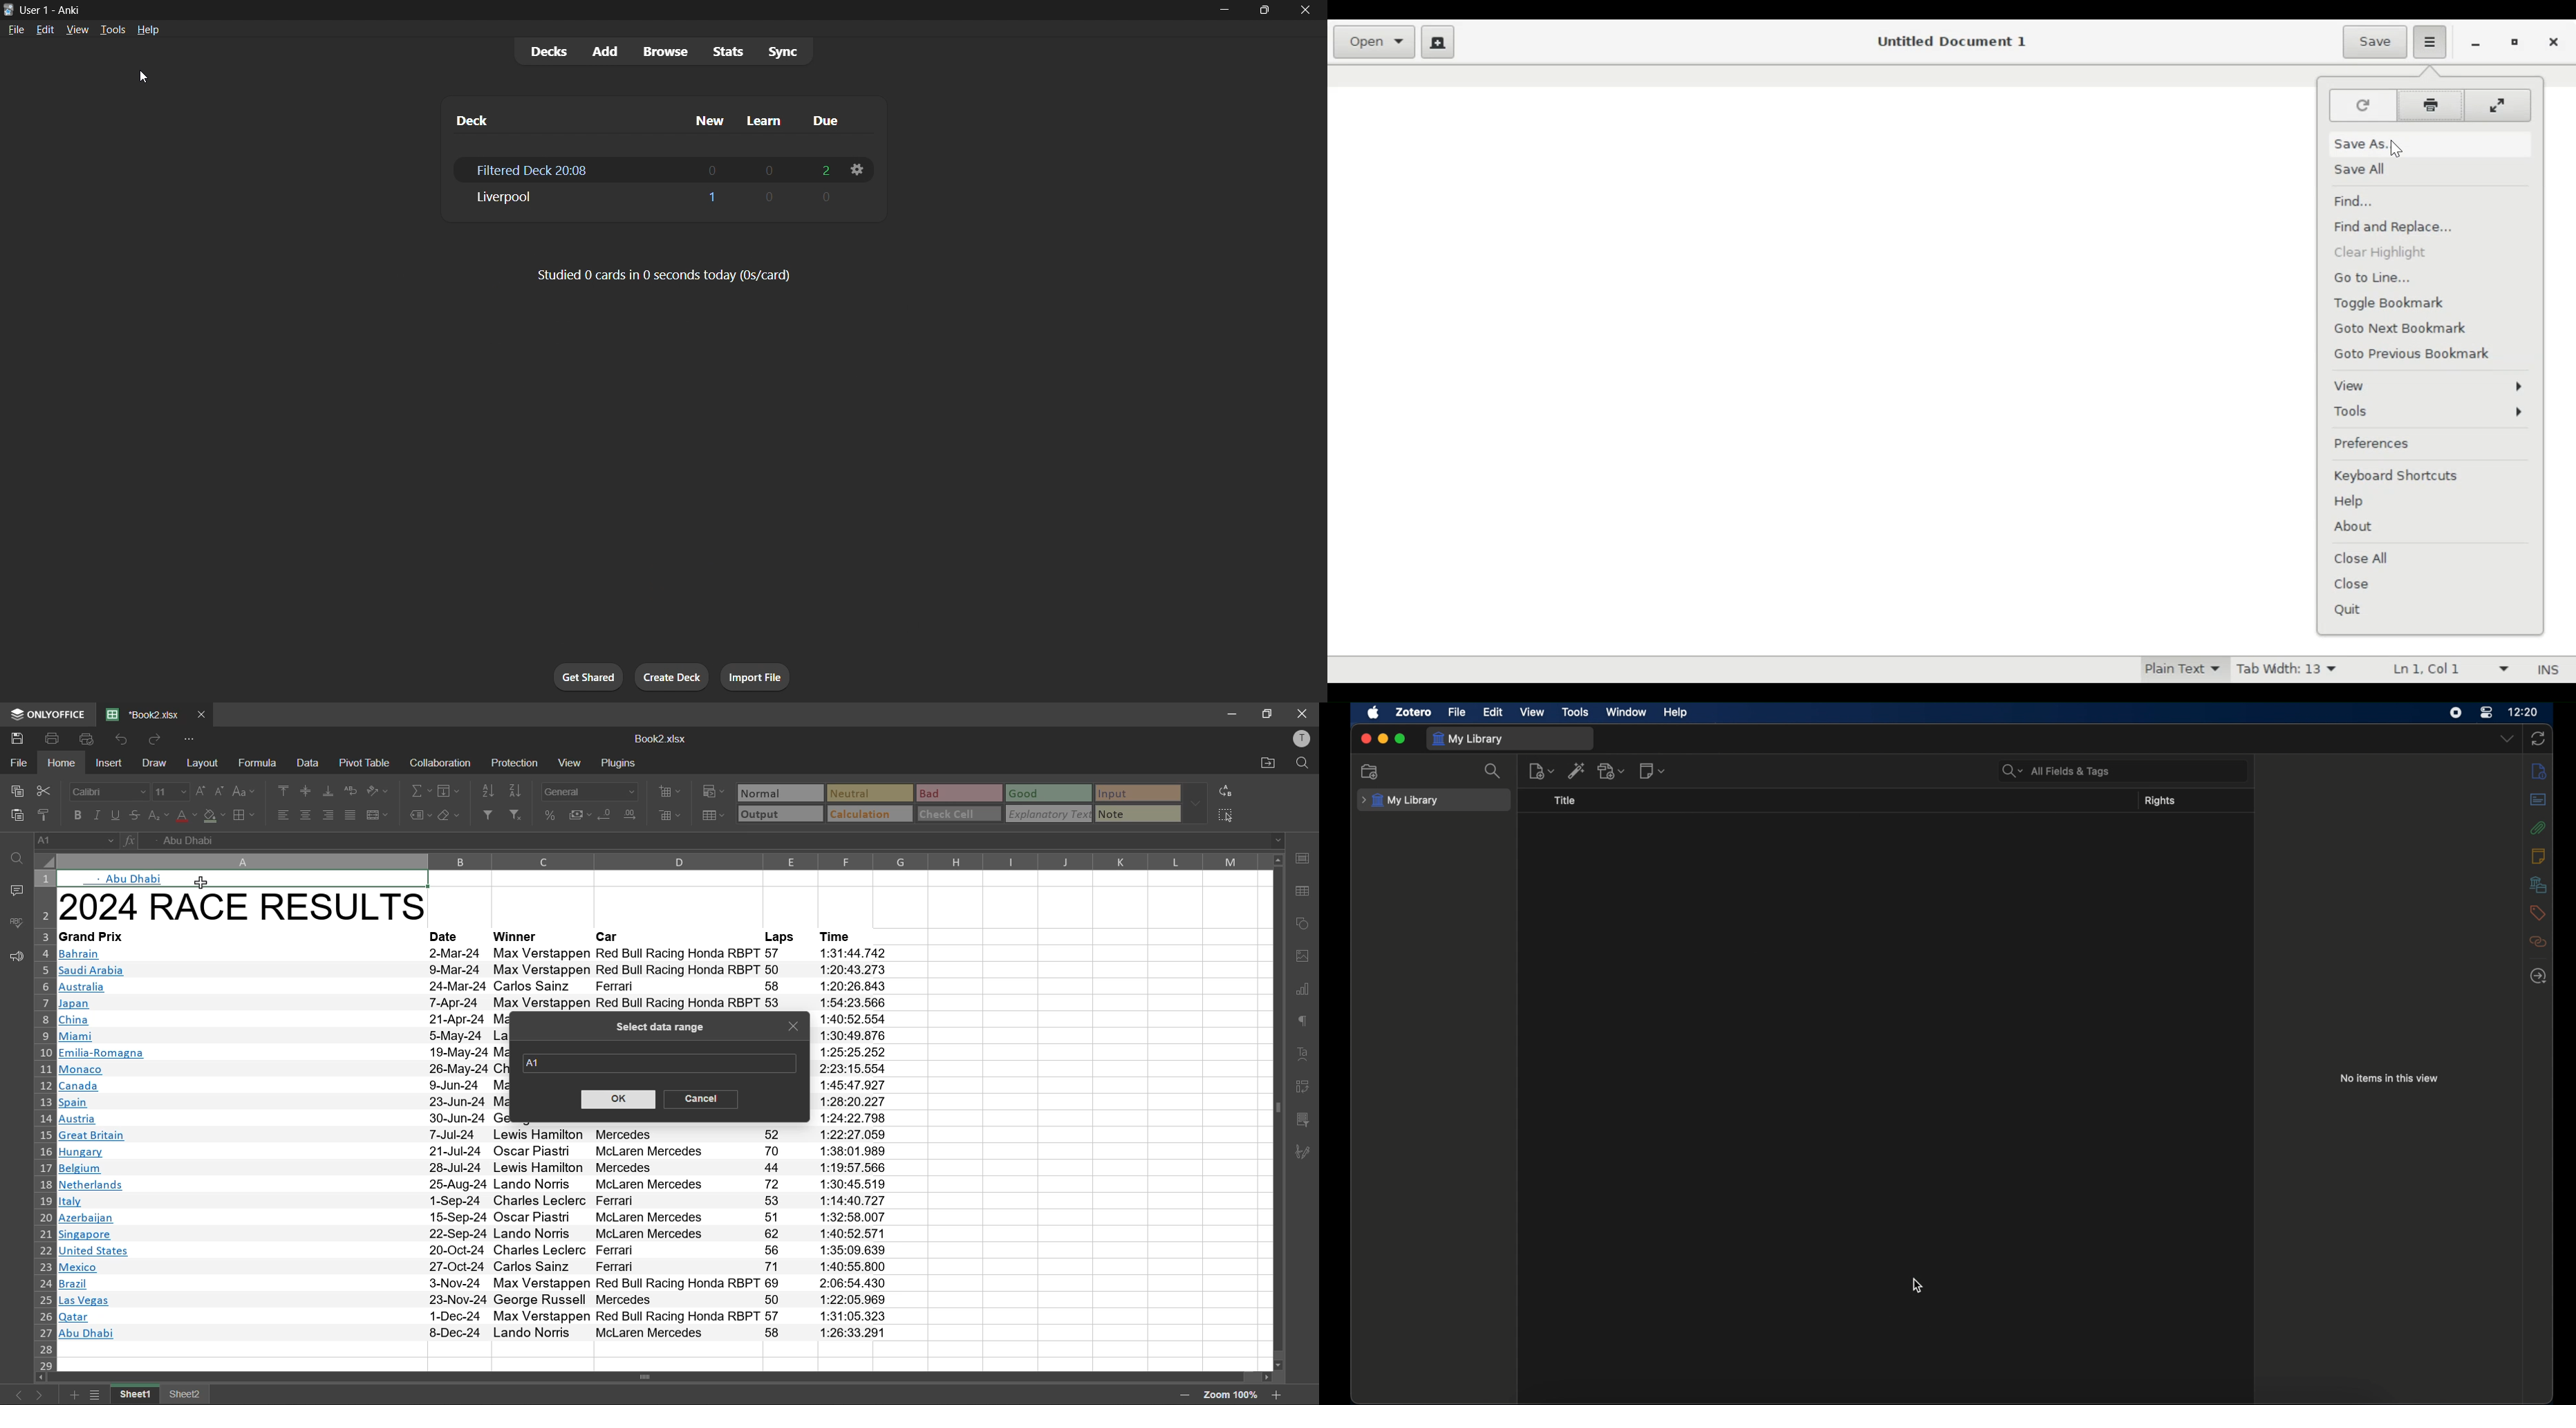 The width and height of the screenshot is (2576, 1428). Describe the element at coordinates (1917, 1286) in the screenshot. I see `cursor` at that location.